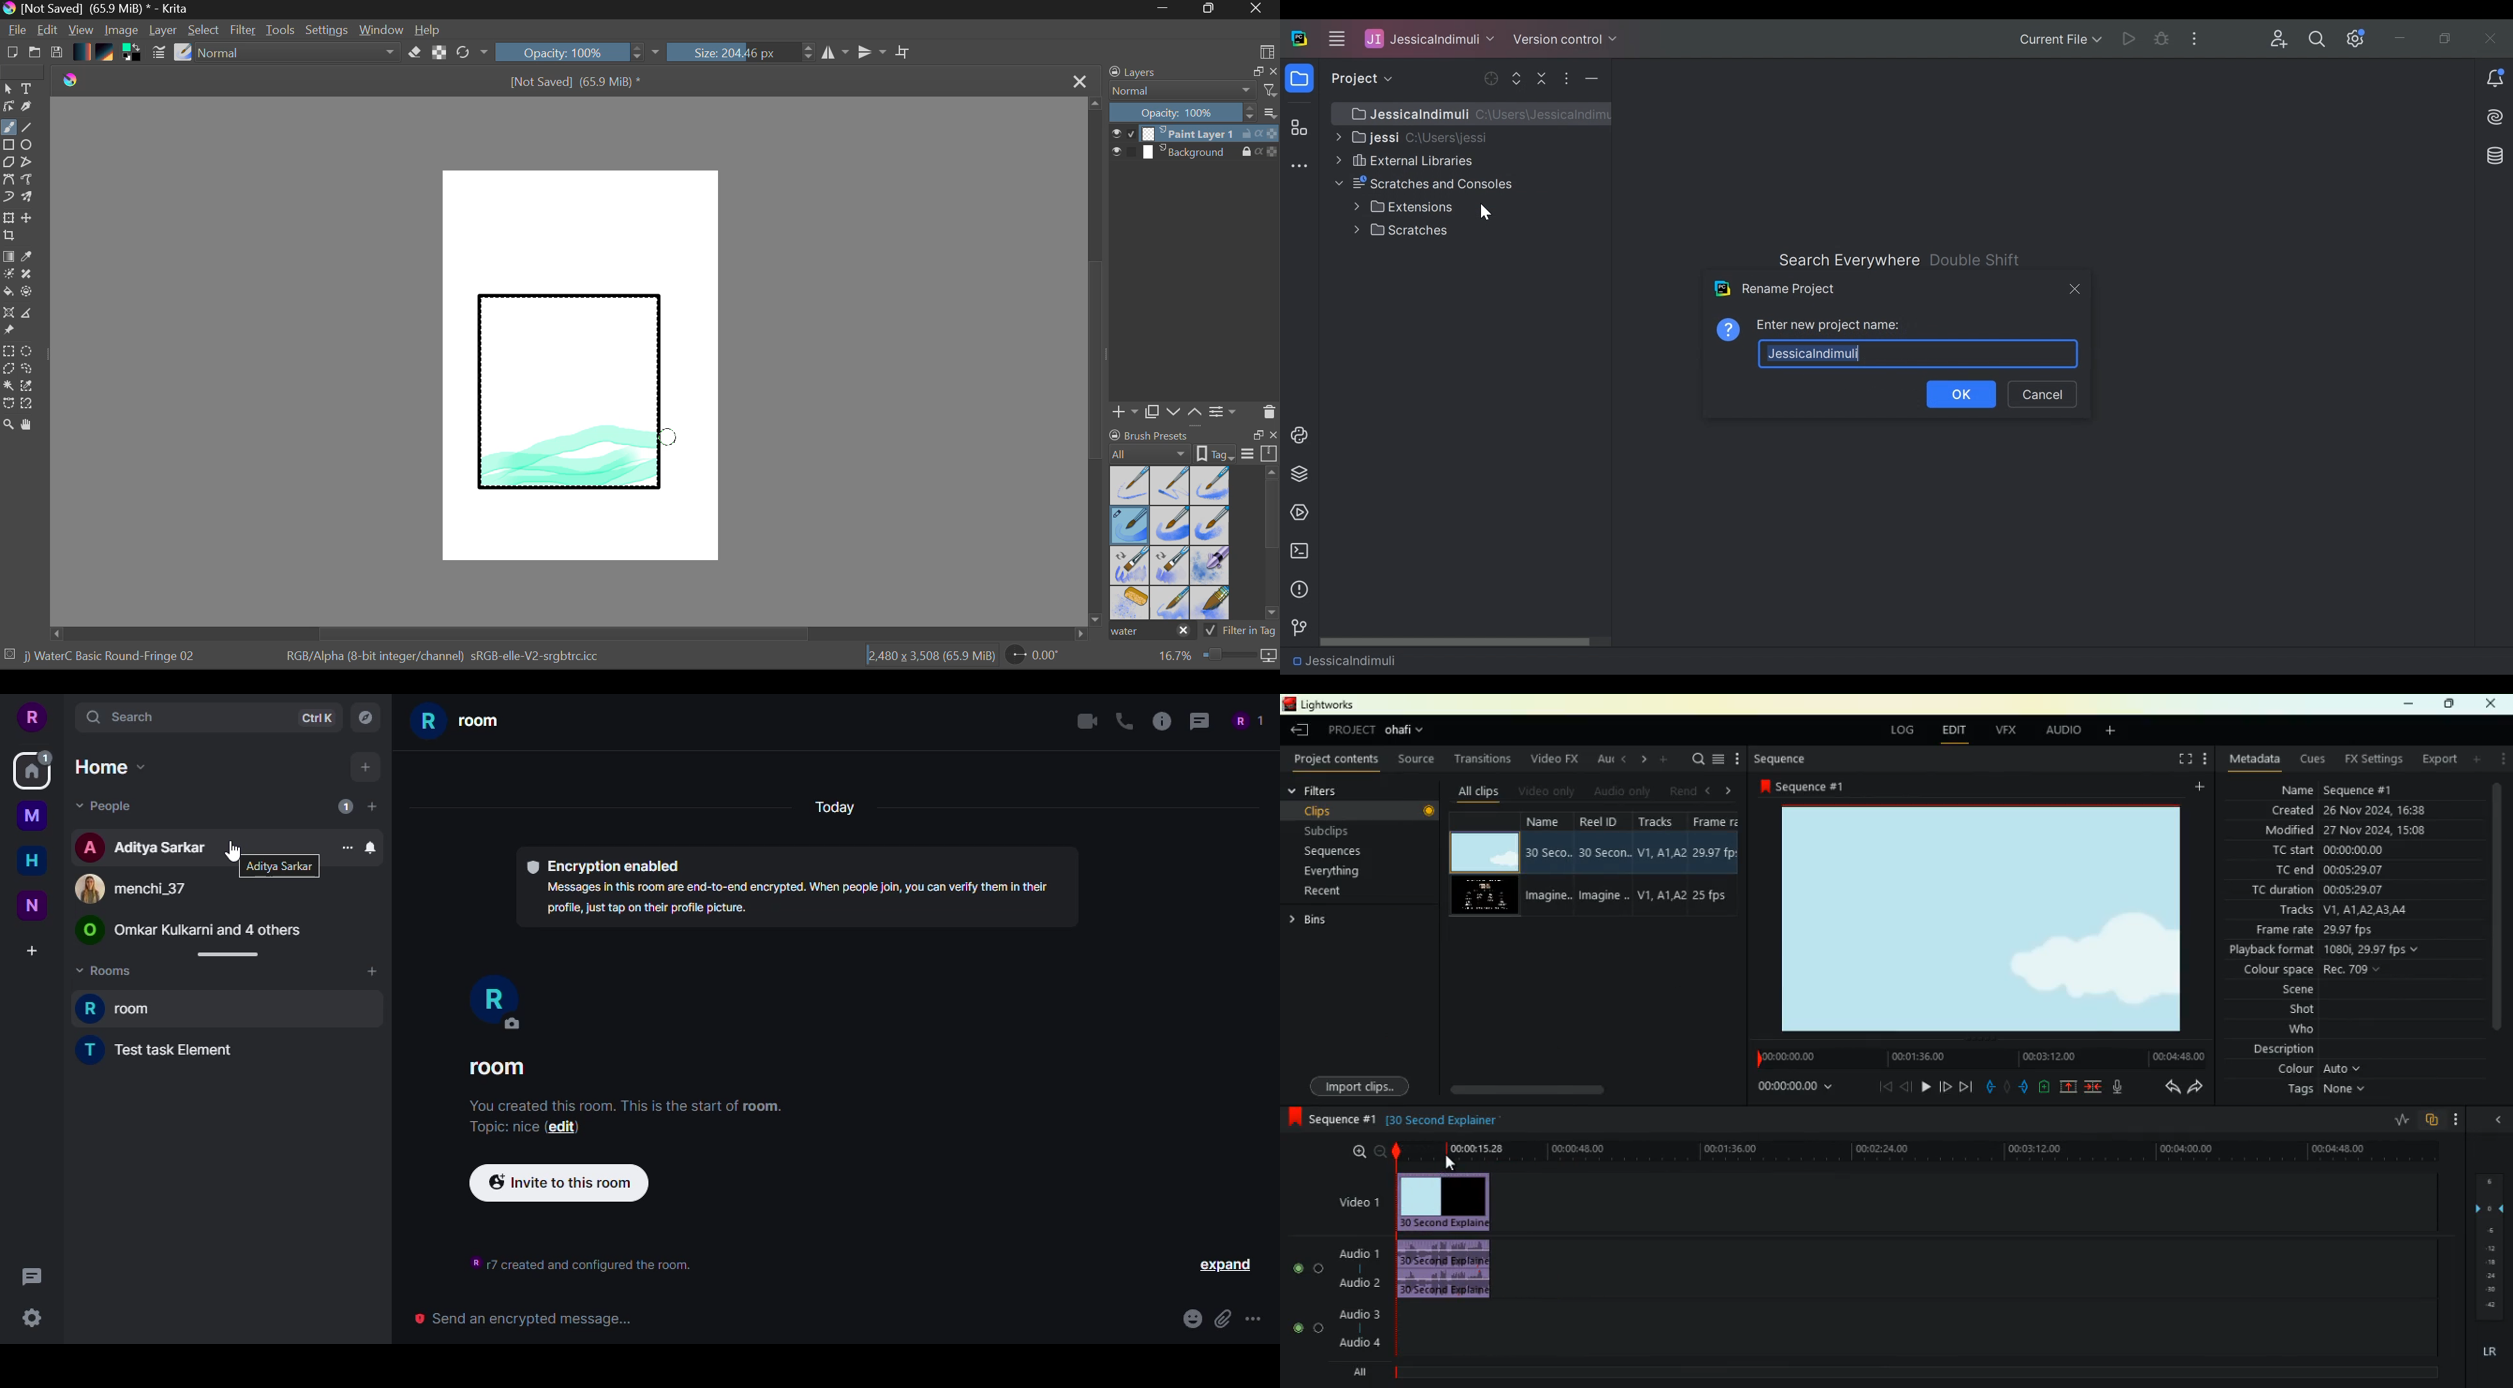  Describe the element at coordinates (1667, 760) in the screenshot. I see `add` at that location.